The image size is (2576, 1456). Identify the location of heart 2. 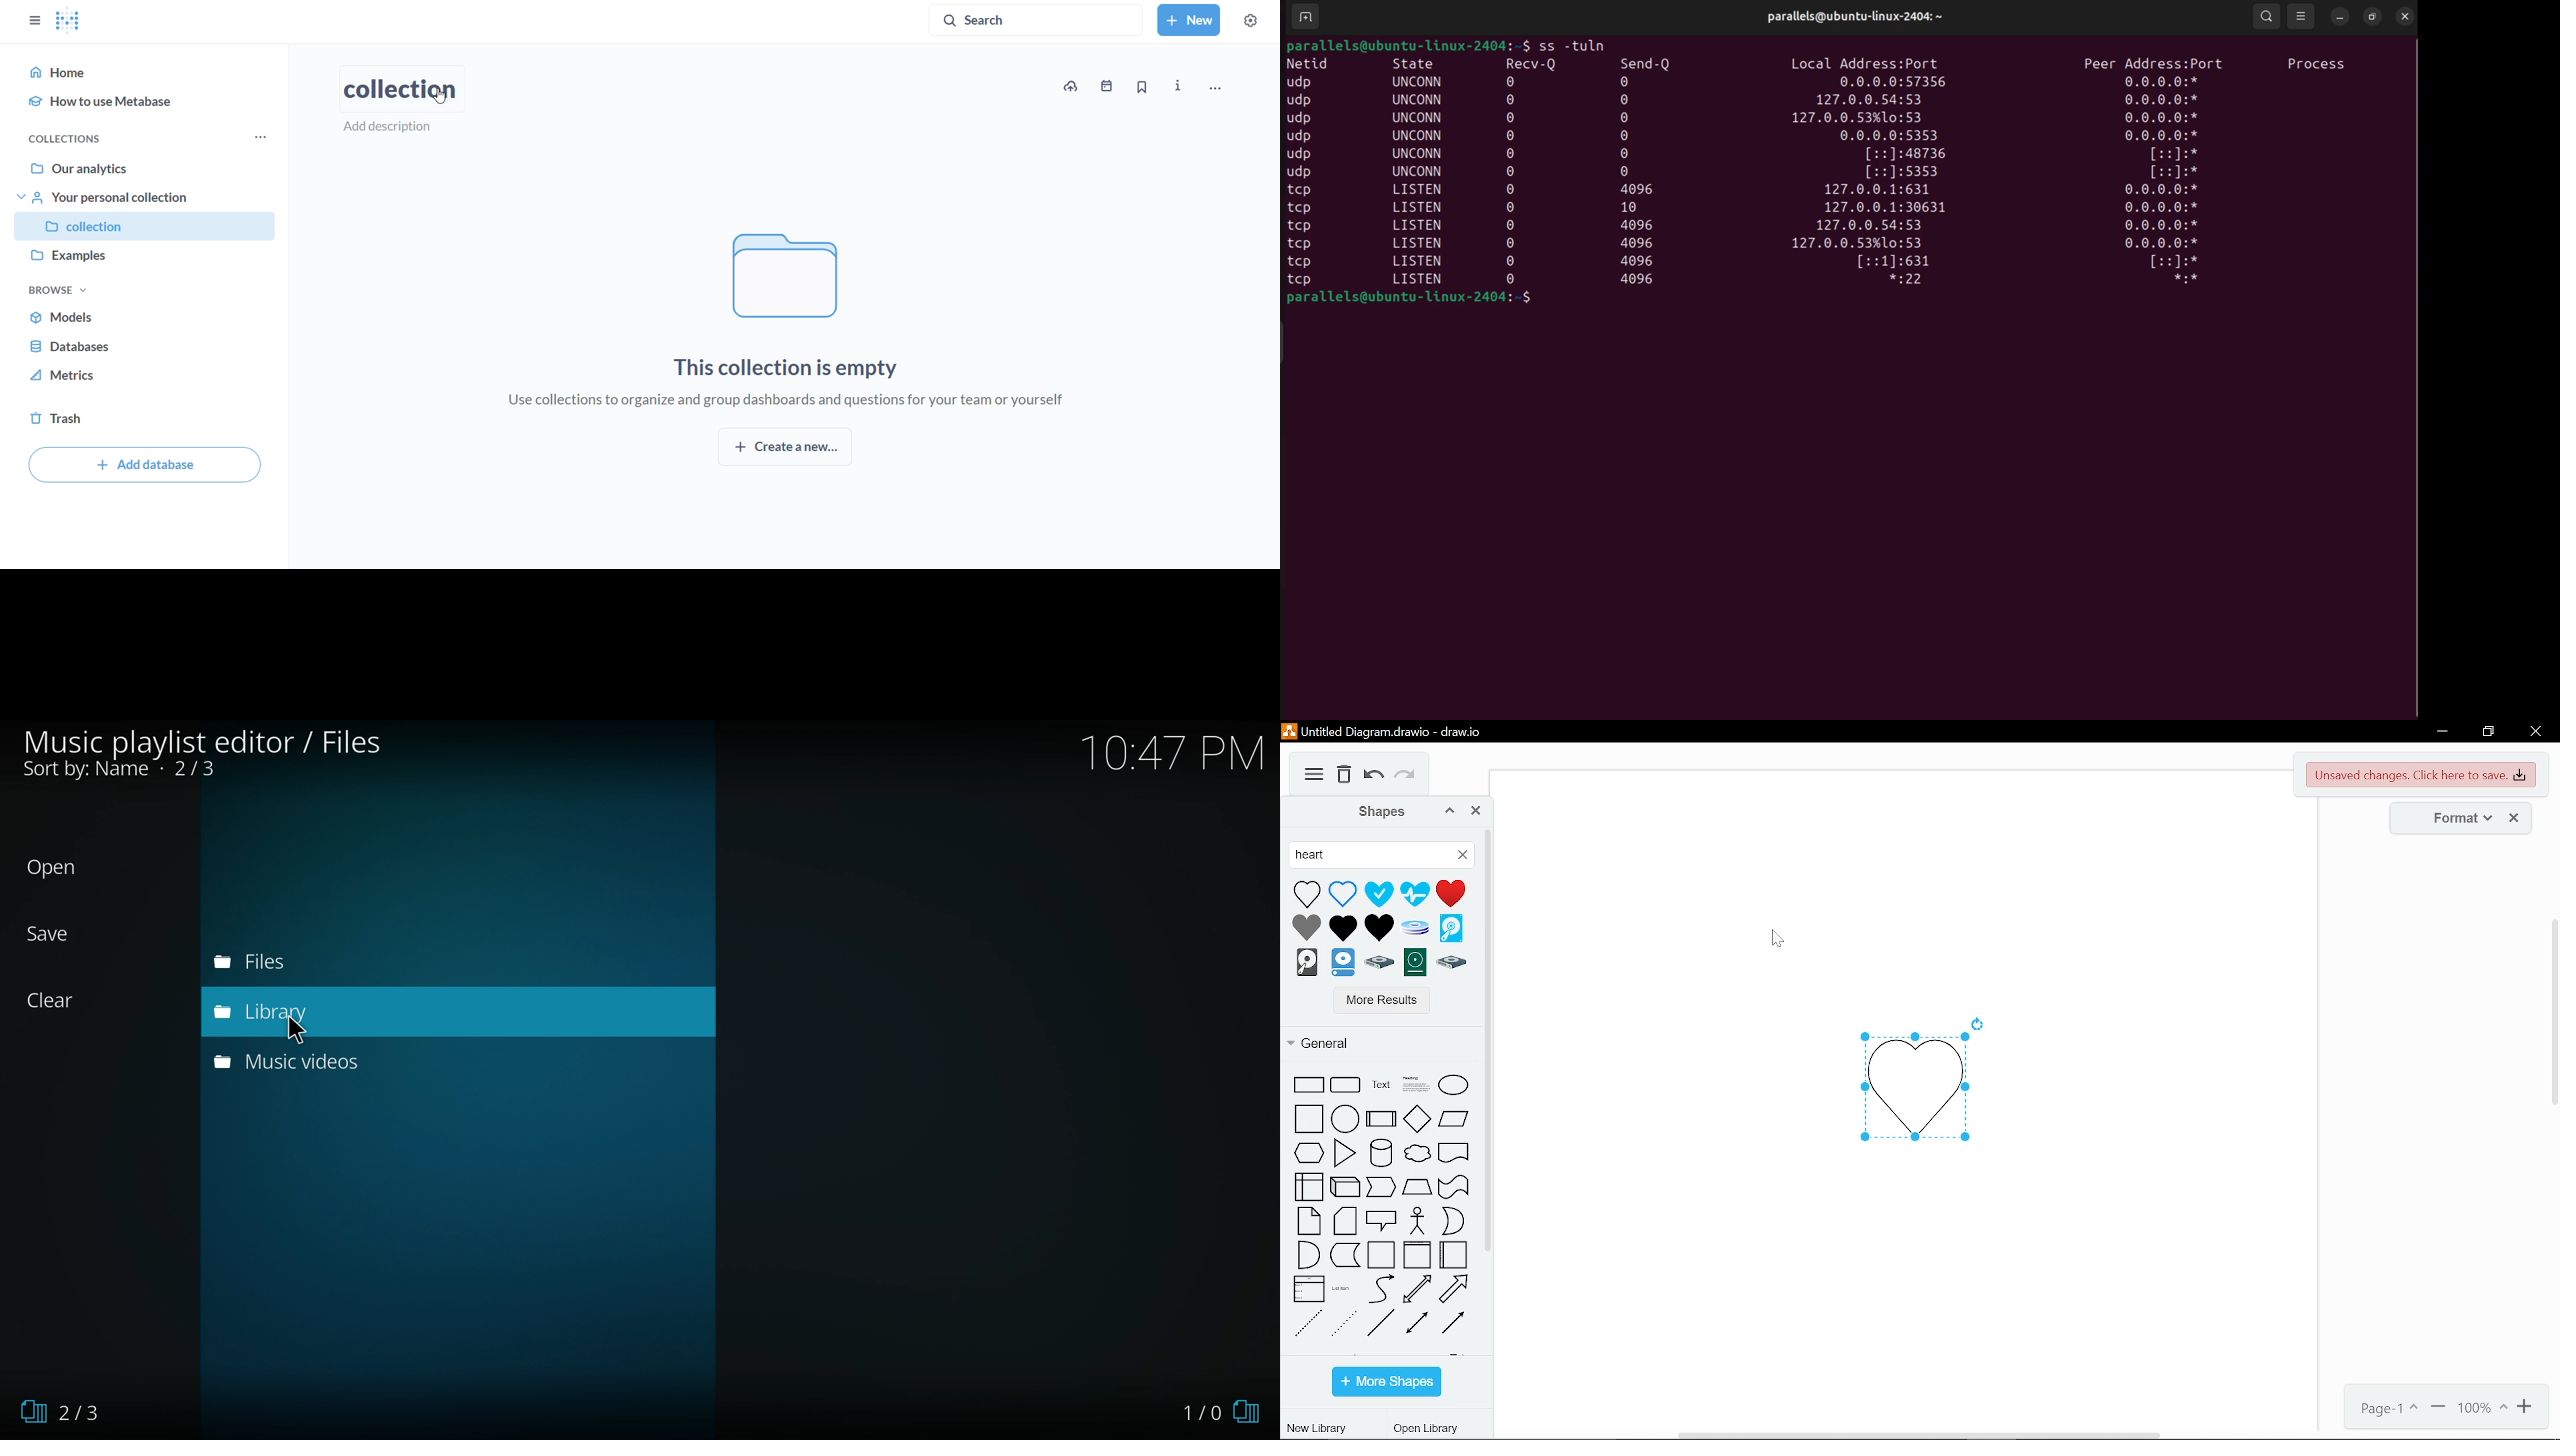
(1379, 927).